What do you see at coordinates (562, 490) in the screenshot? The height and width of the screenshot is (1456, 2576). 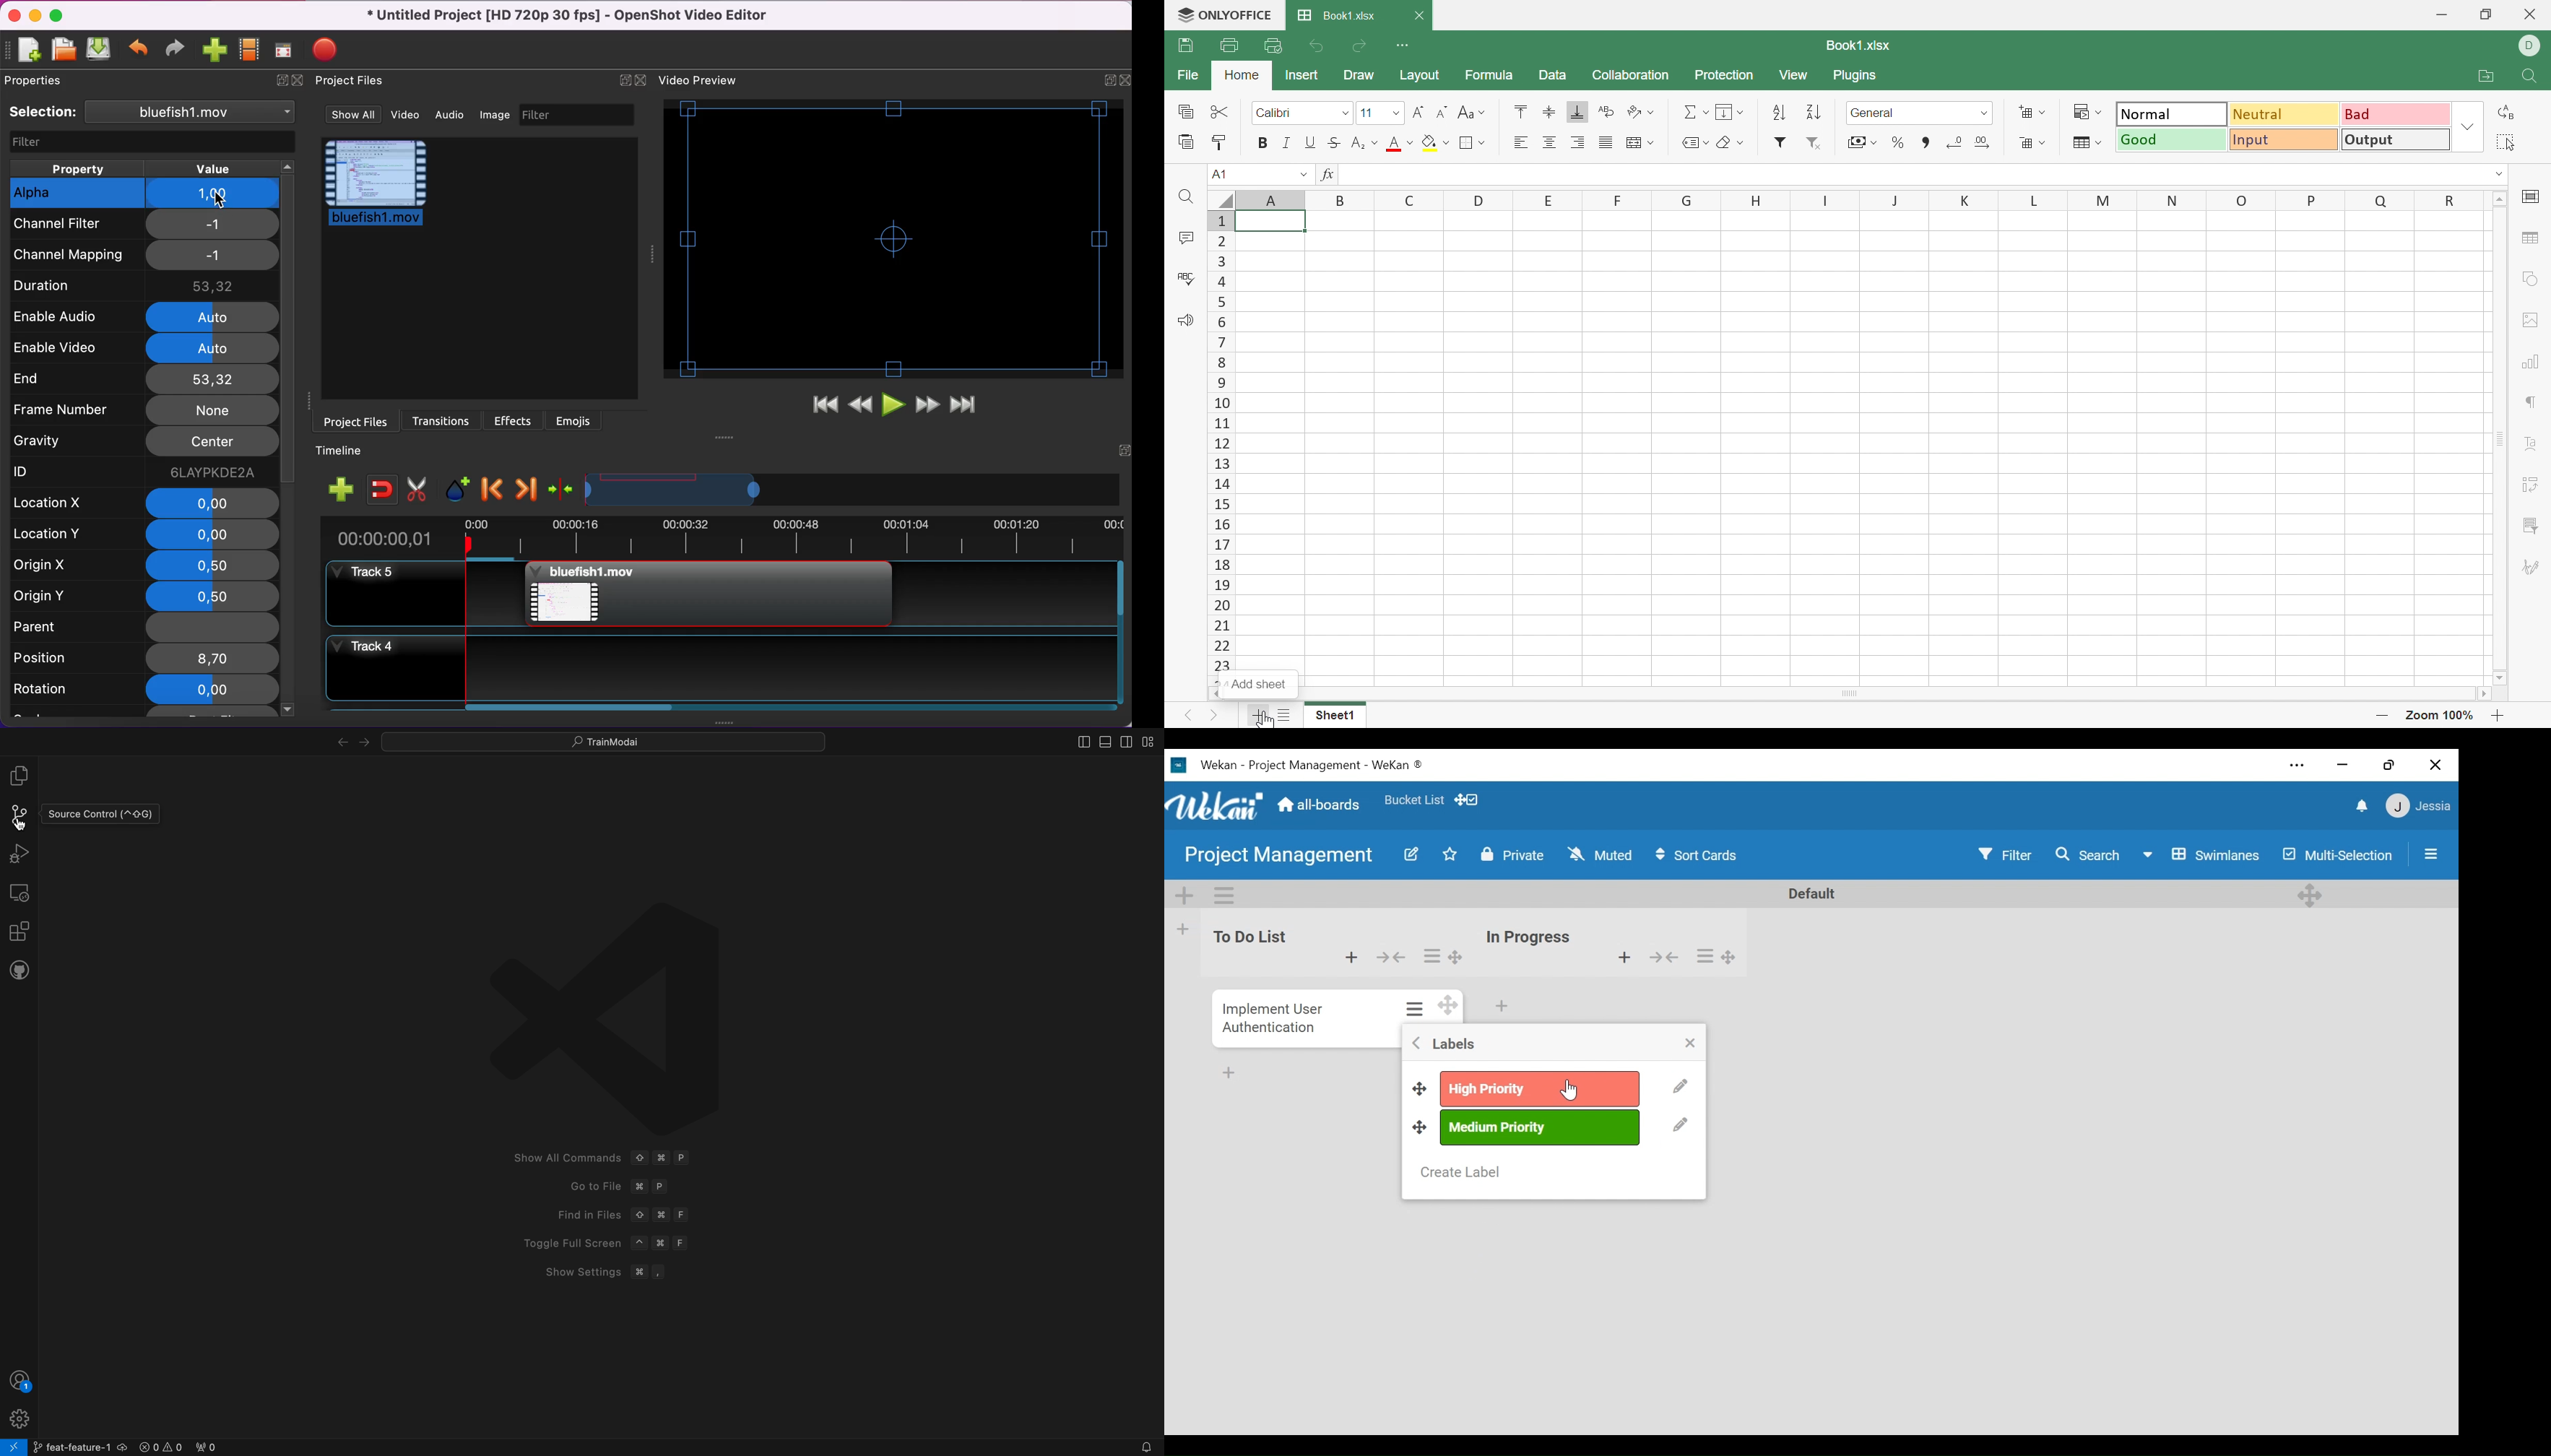 I see `center the timeline` at bounding box center [562, 490].